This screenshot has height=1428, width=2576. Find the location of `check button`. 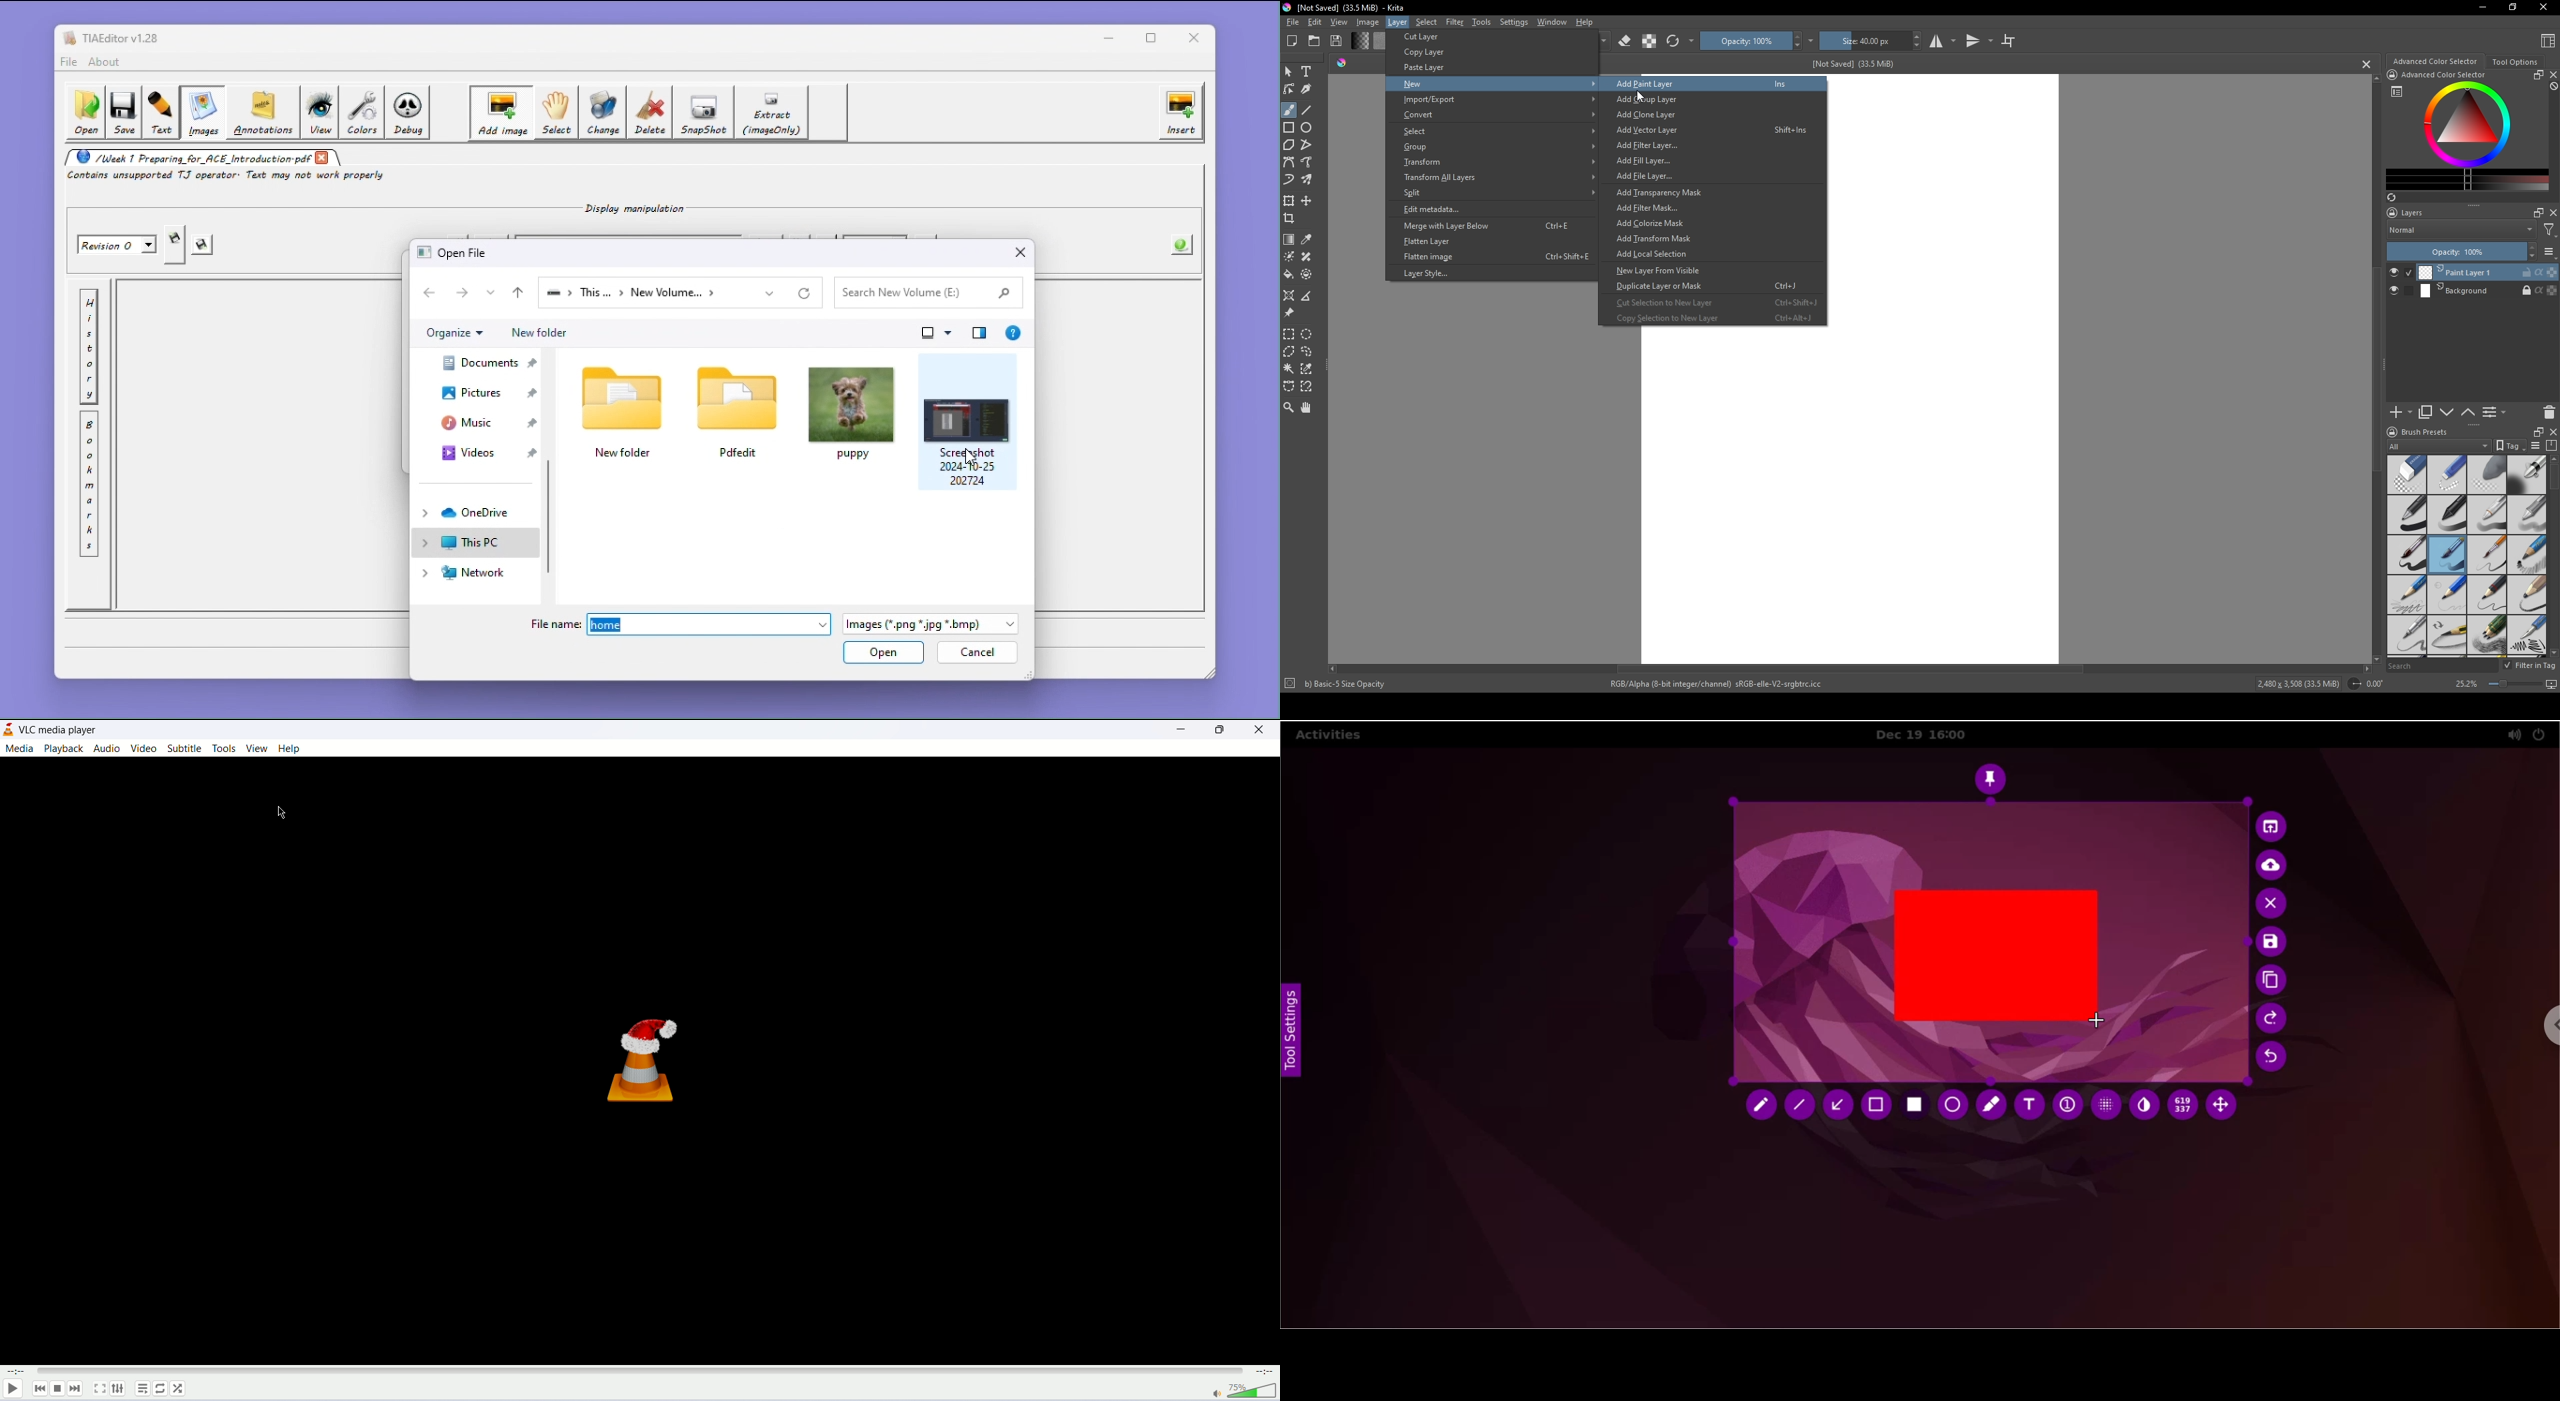

check button is located at coordinates (2400, 272).